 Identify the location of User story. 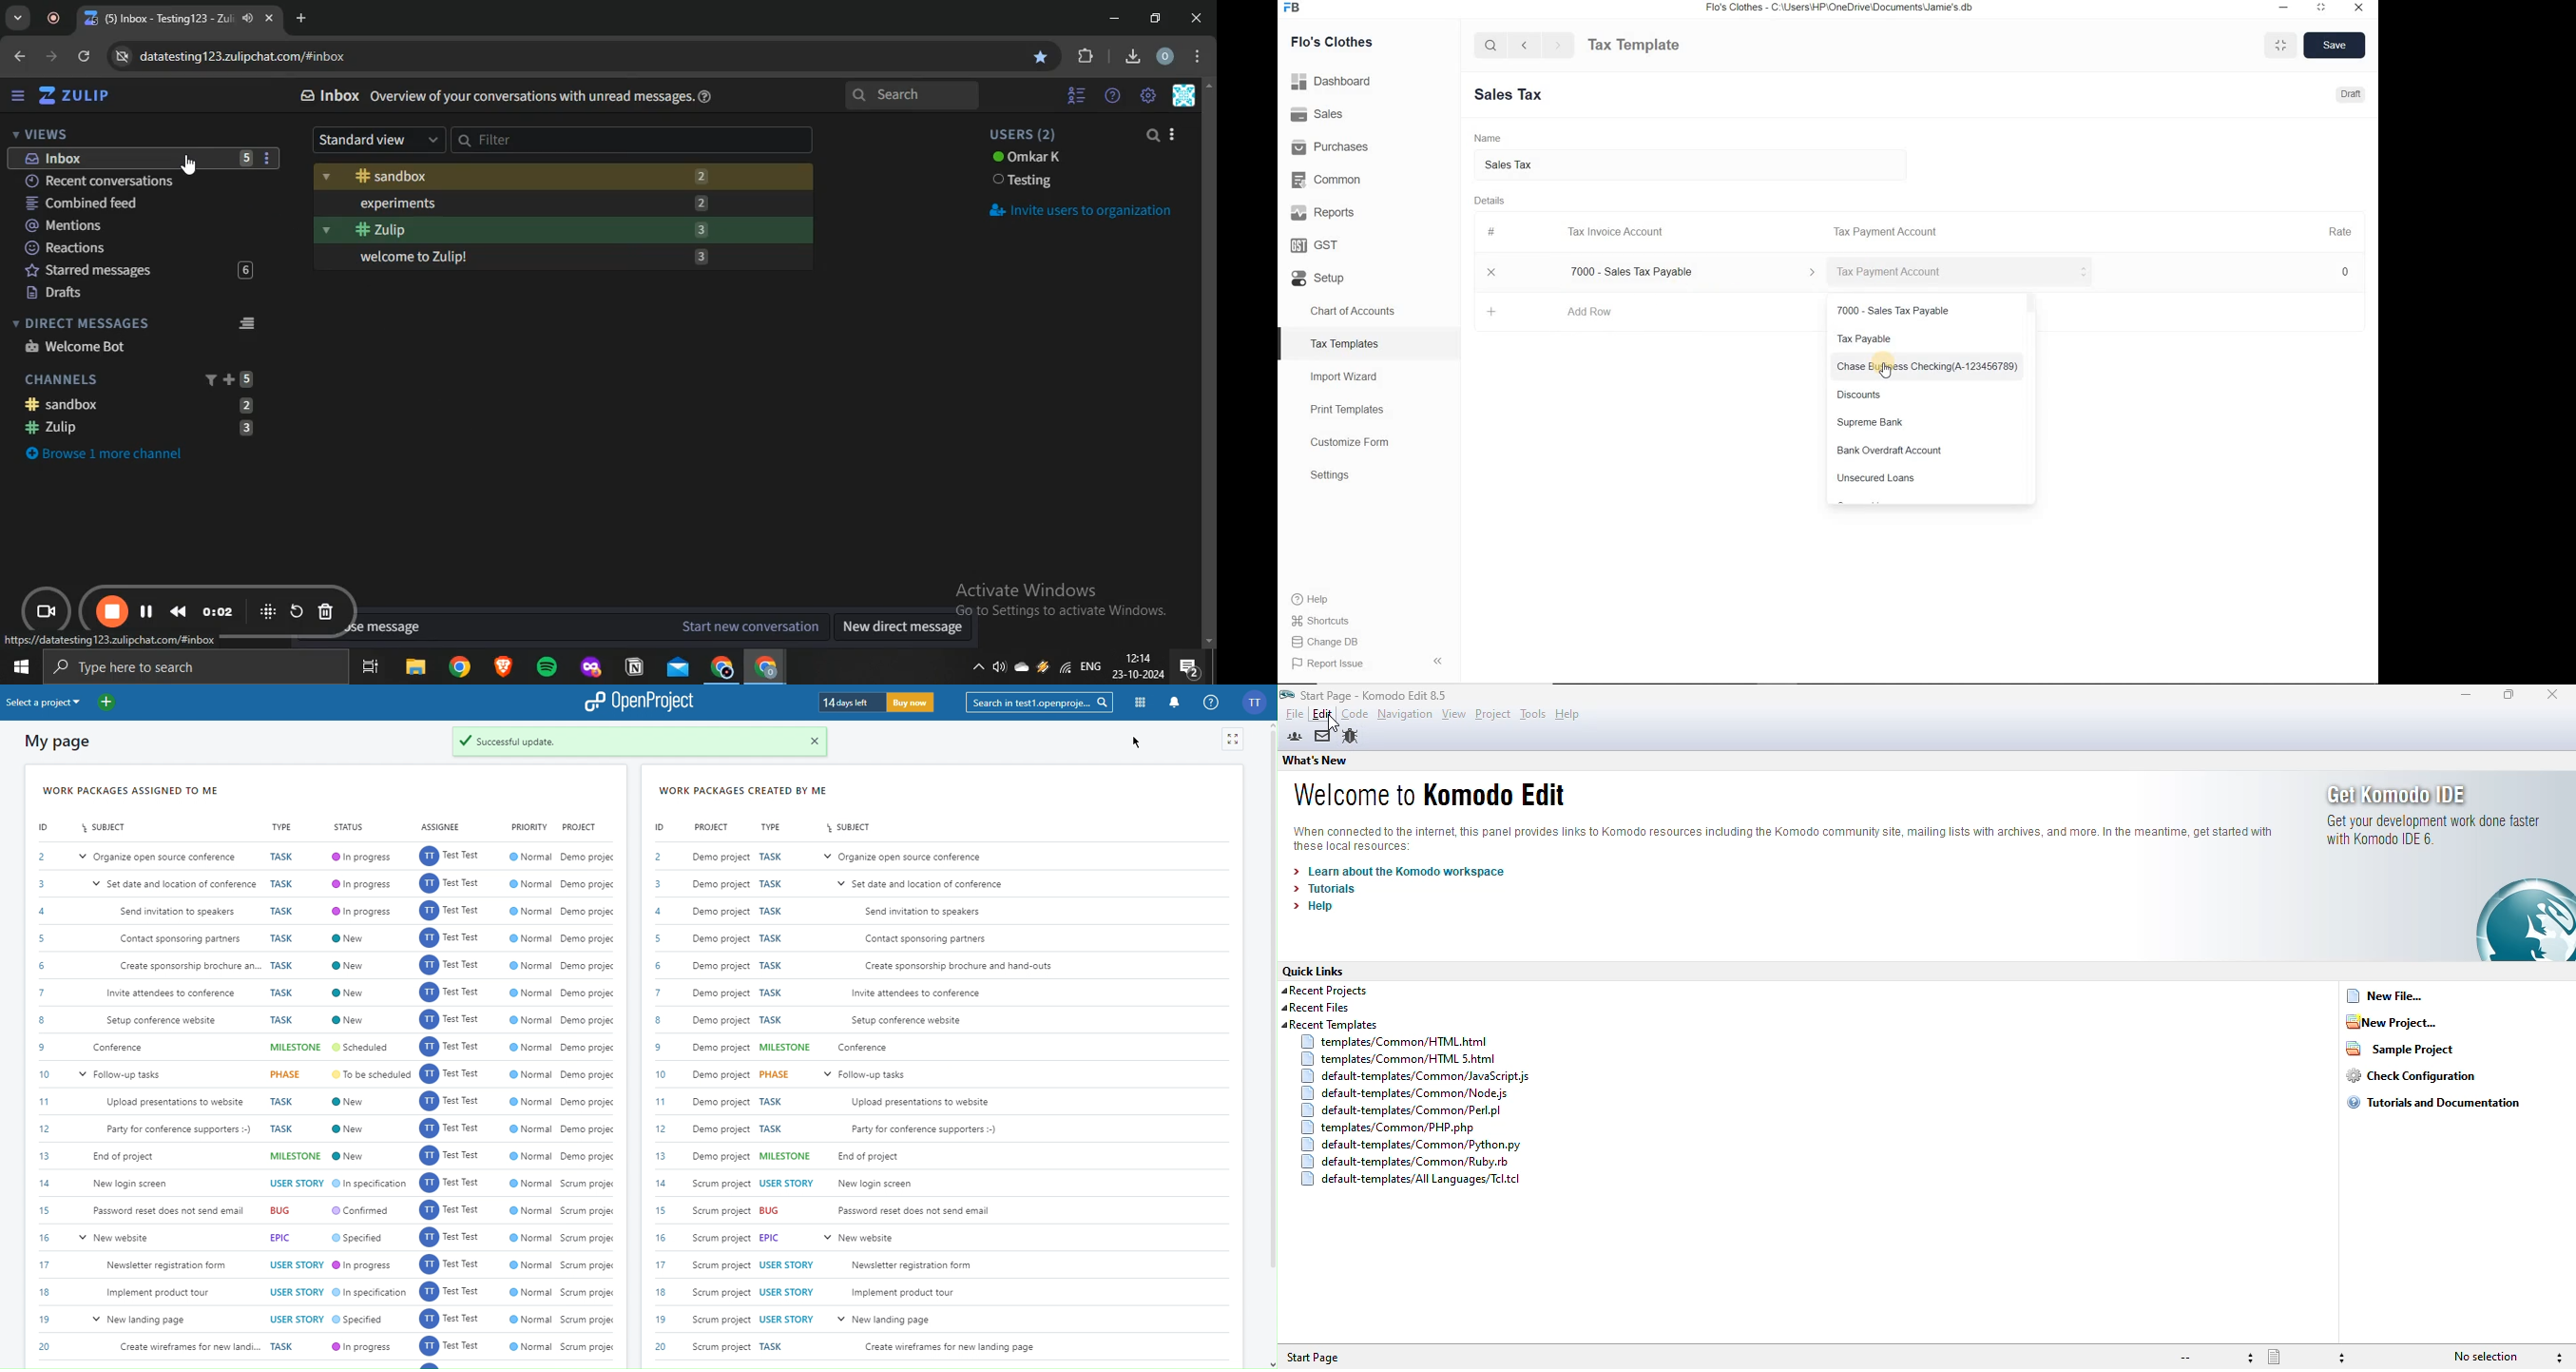
(786, 1183).